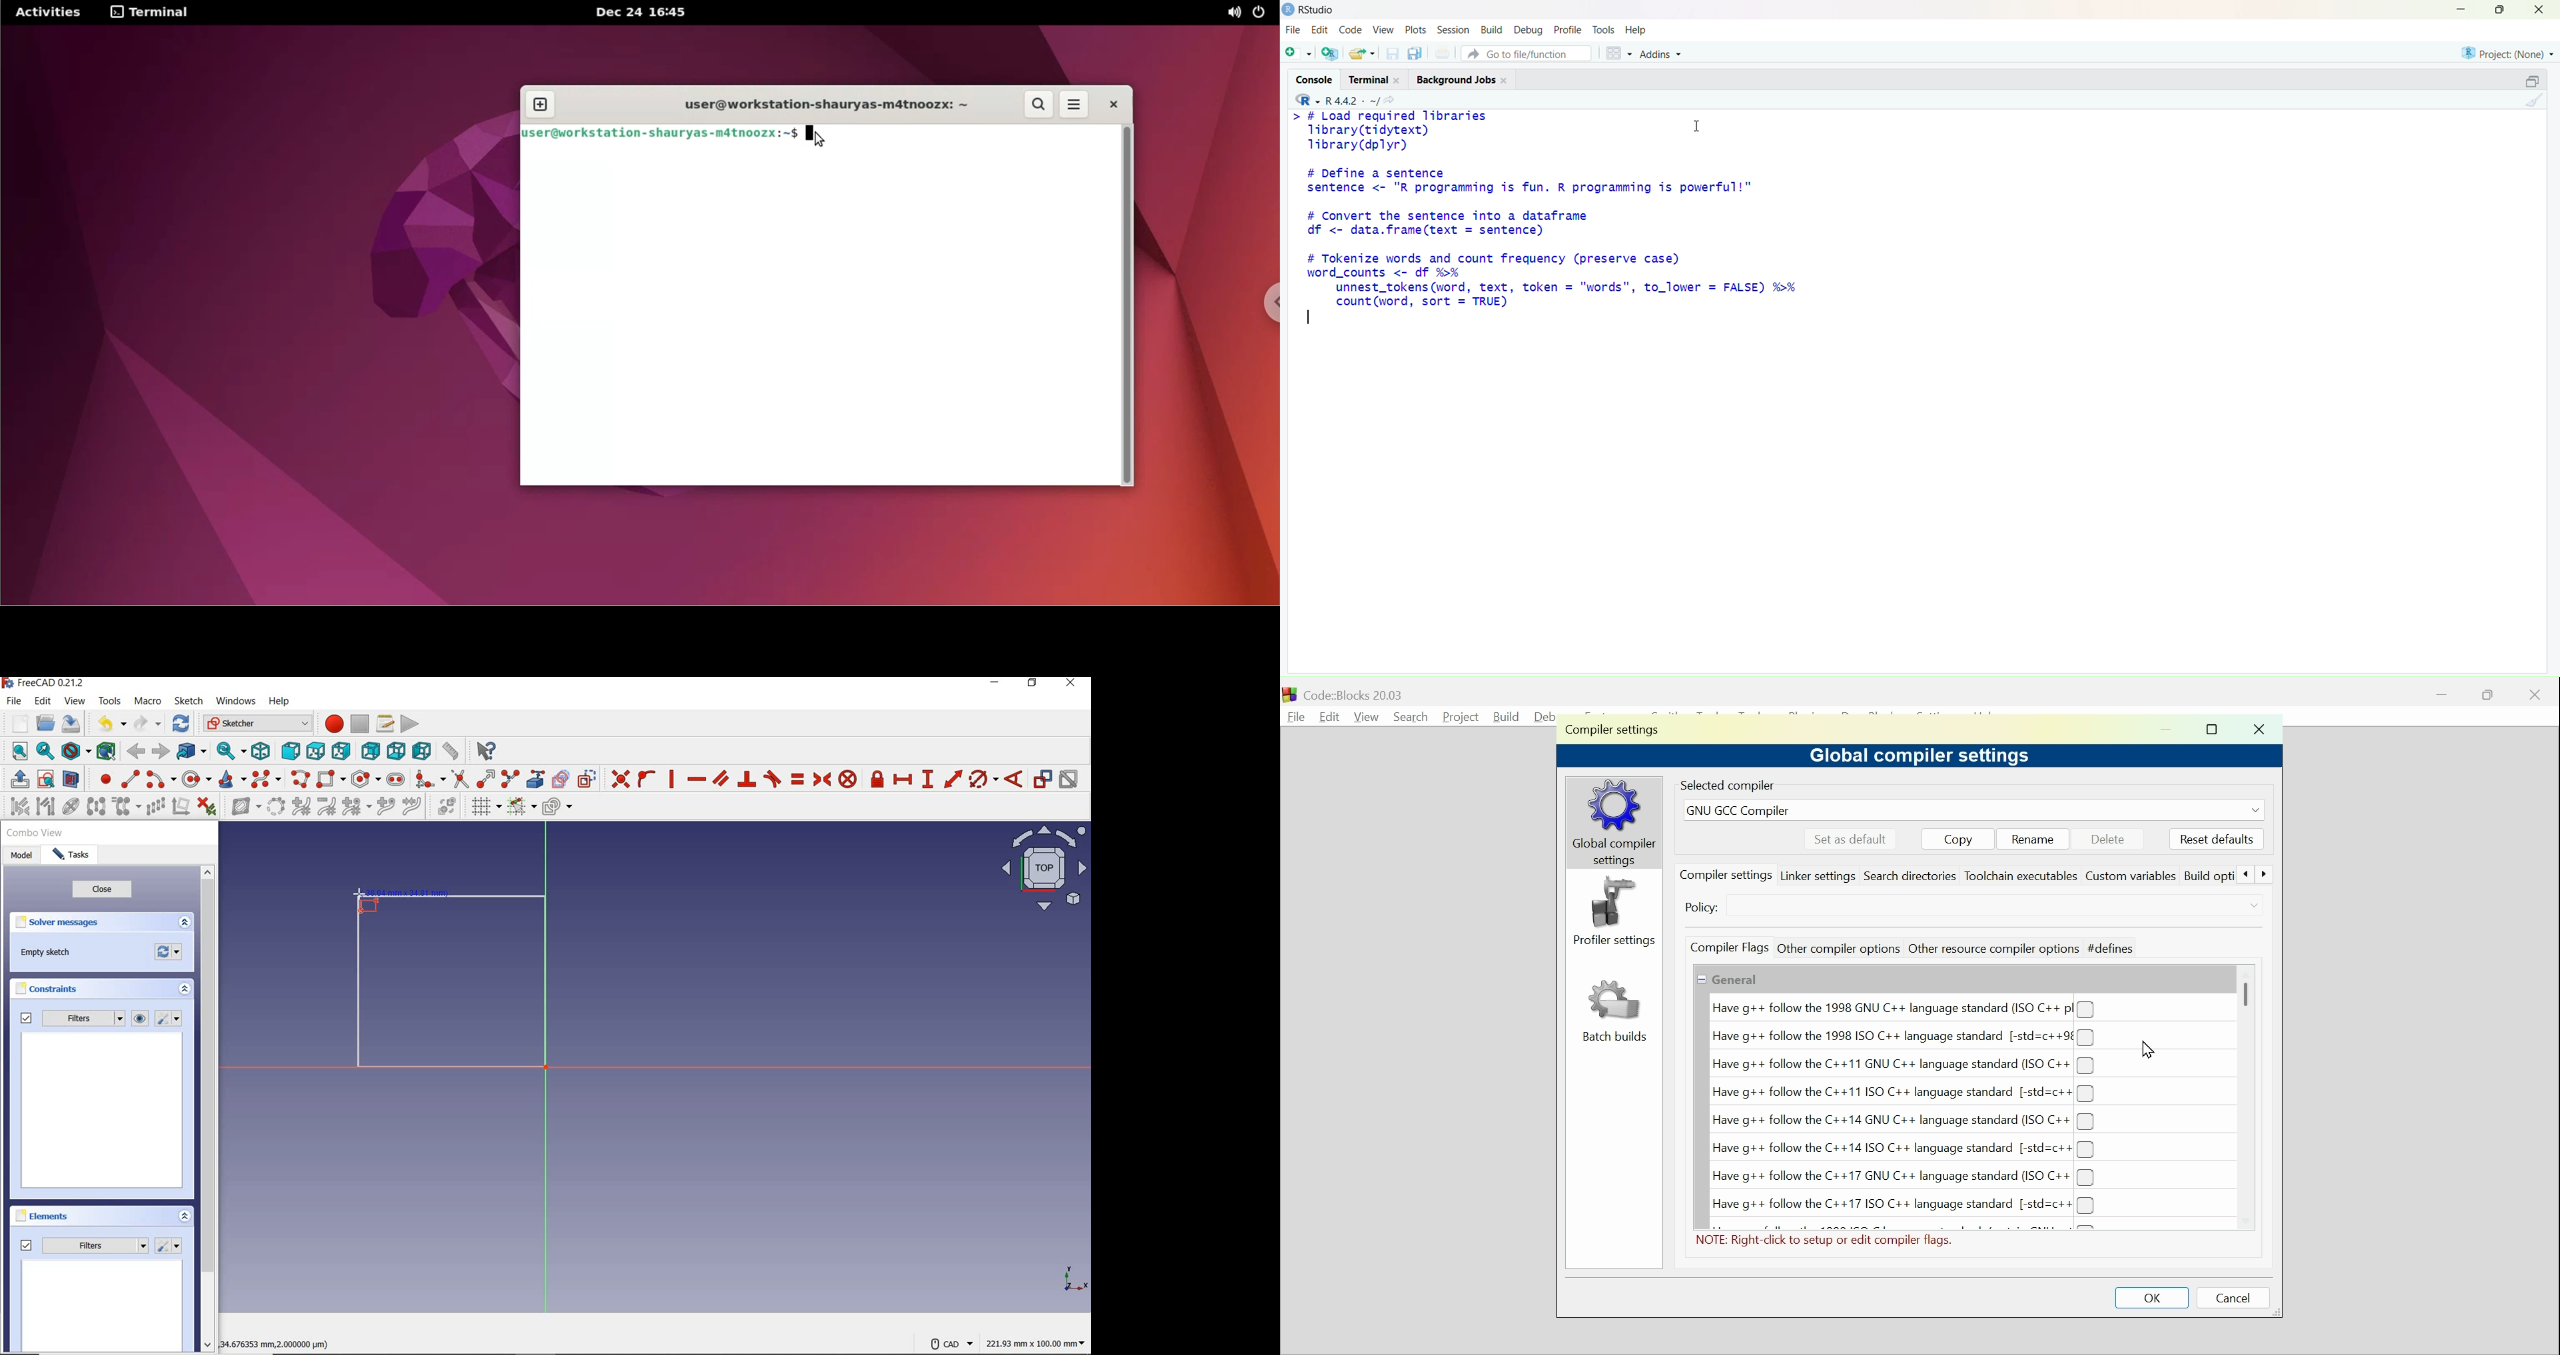 This screenshot has width=2576, height=1372. What do you see at coordinates (618, 778) in the screenshot?
I see `constrain coincident` at bounding box center [618, 778].